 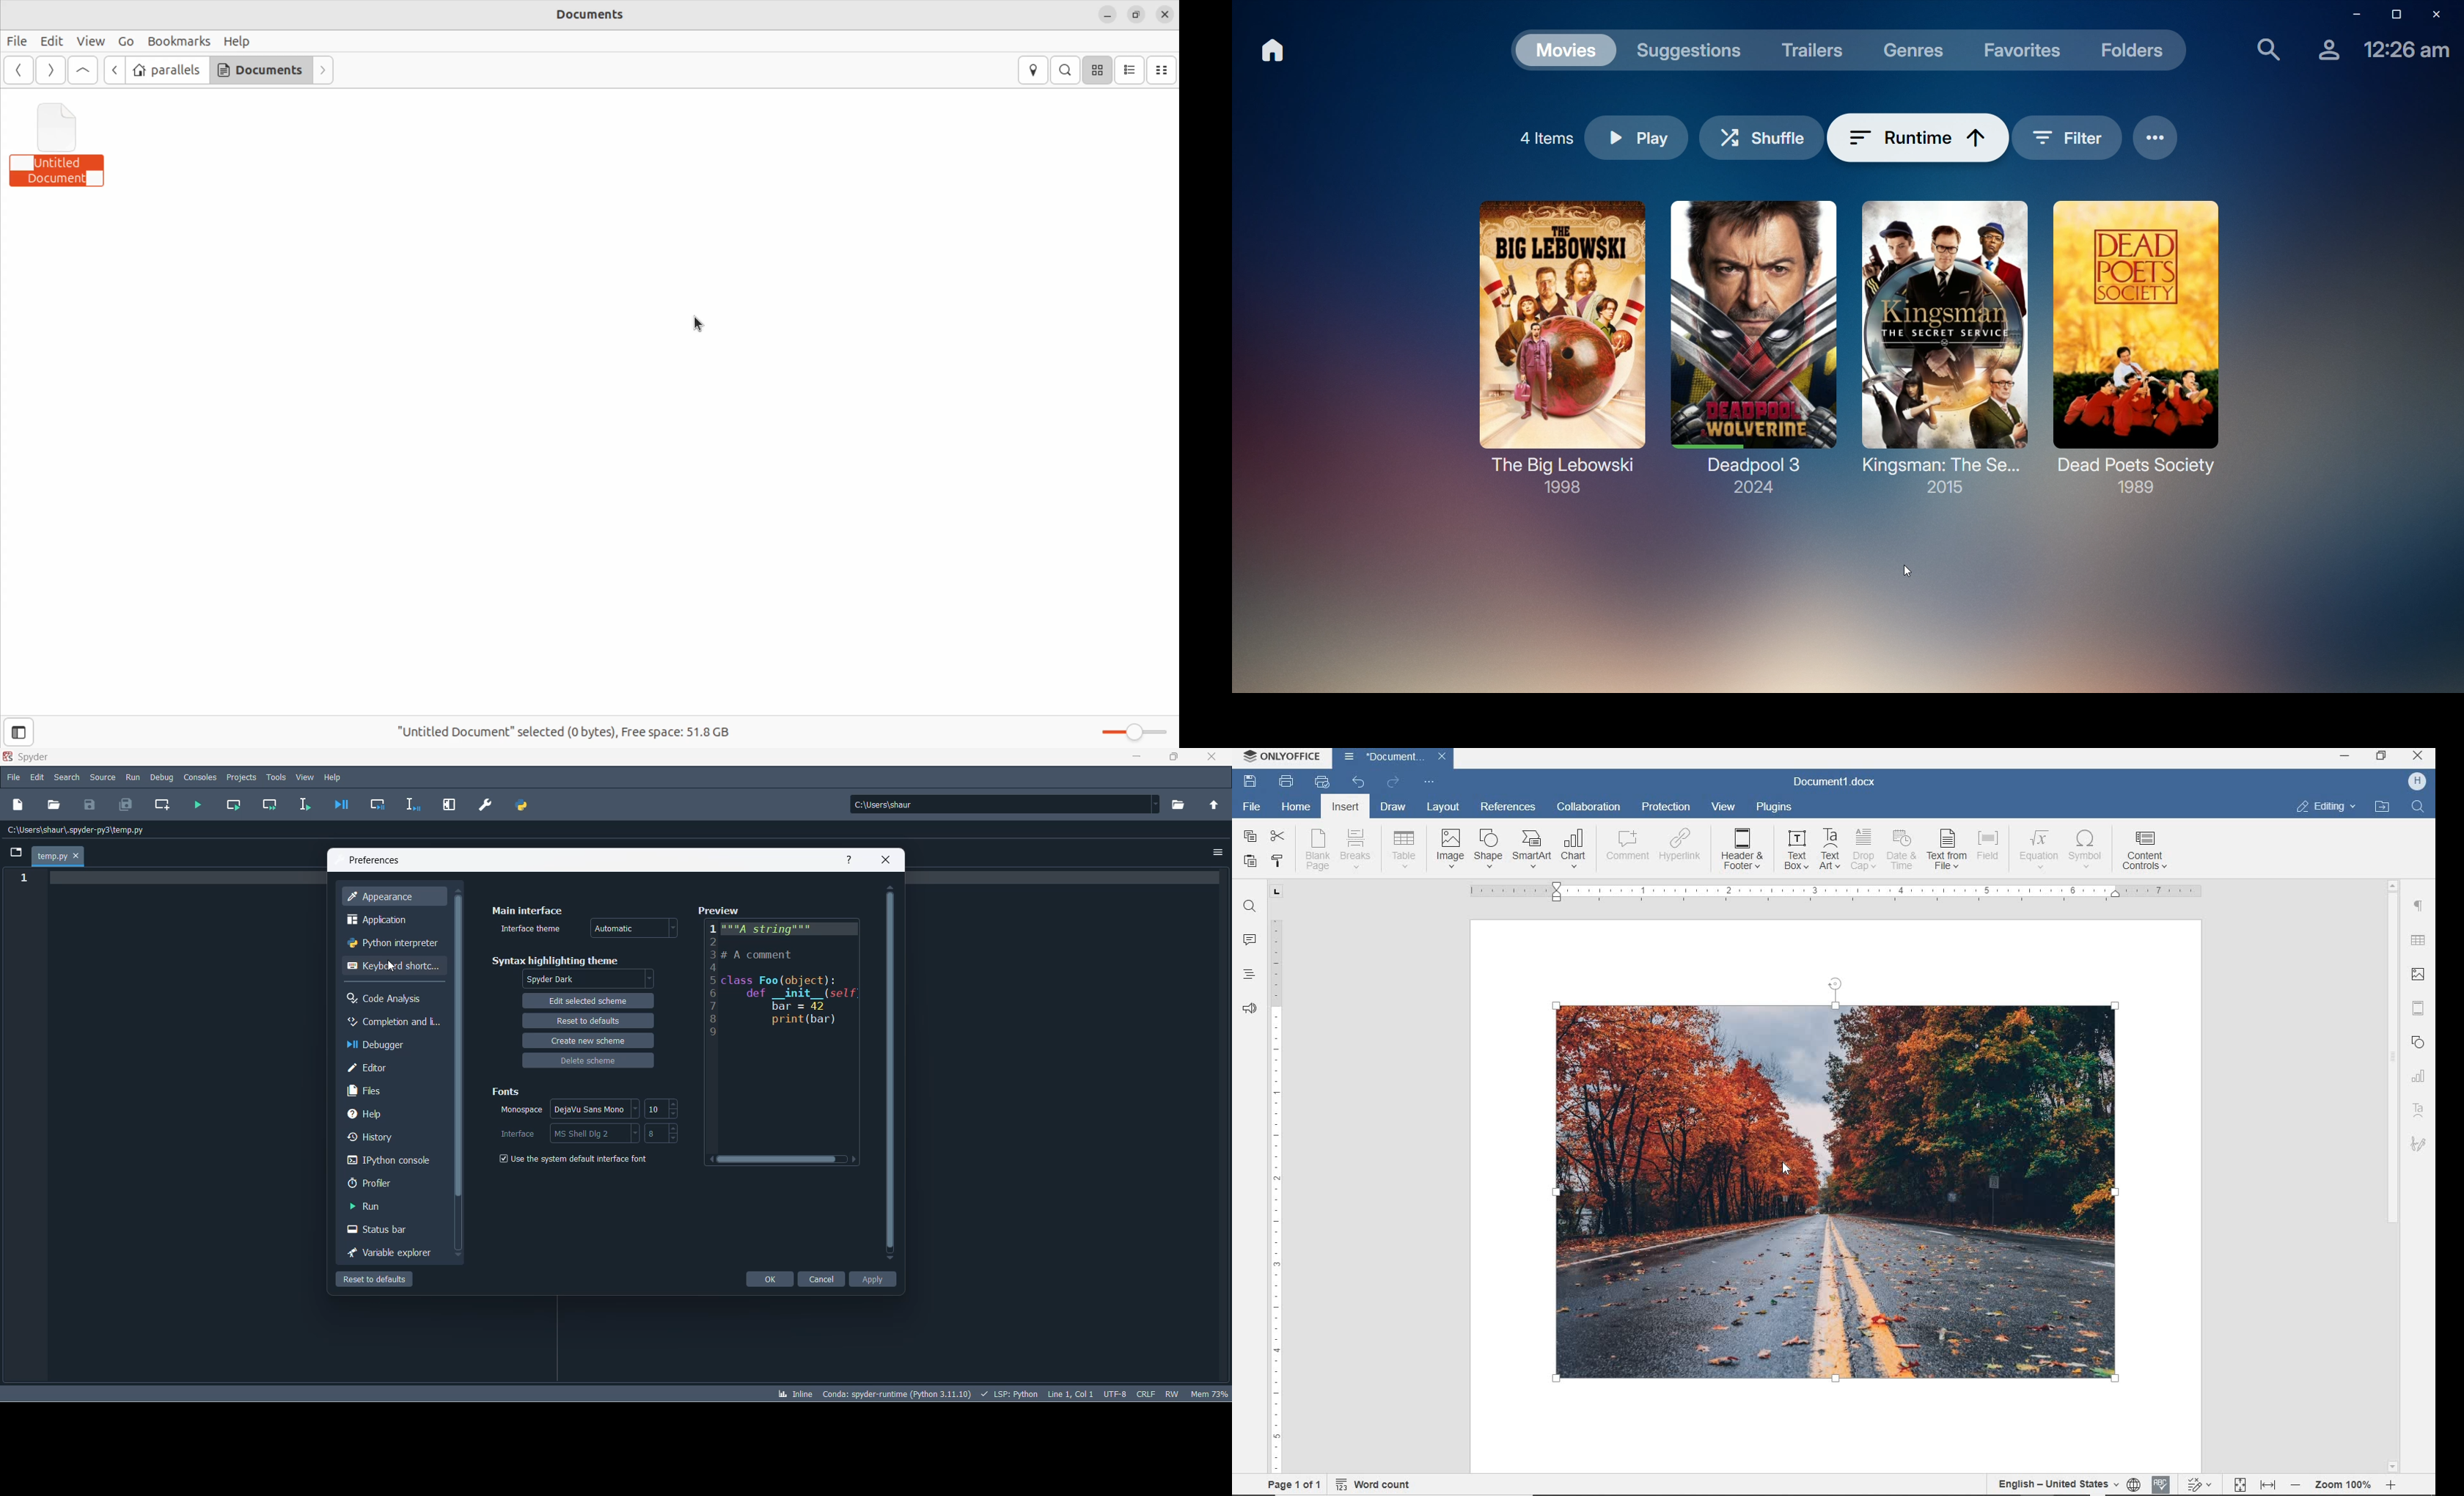 What do you see at coordinates (1252, 806) in the screenshot?
I see `File` at bounding box center [1252, 806].